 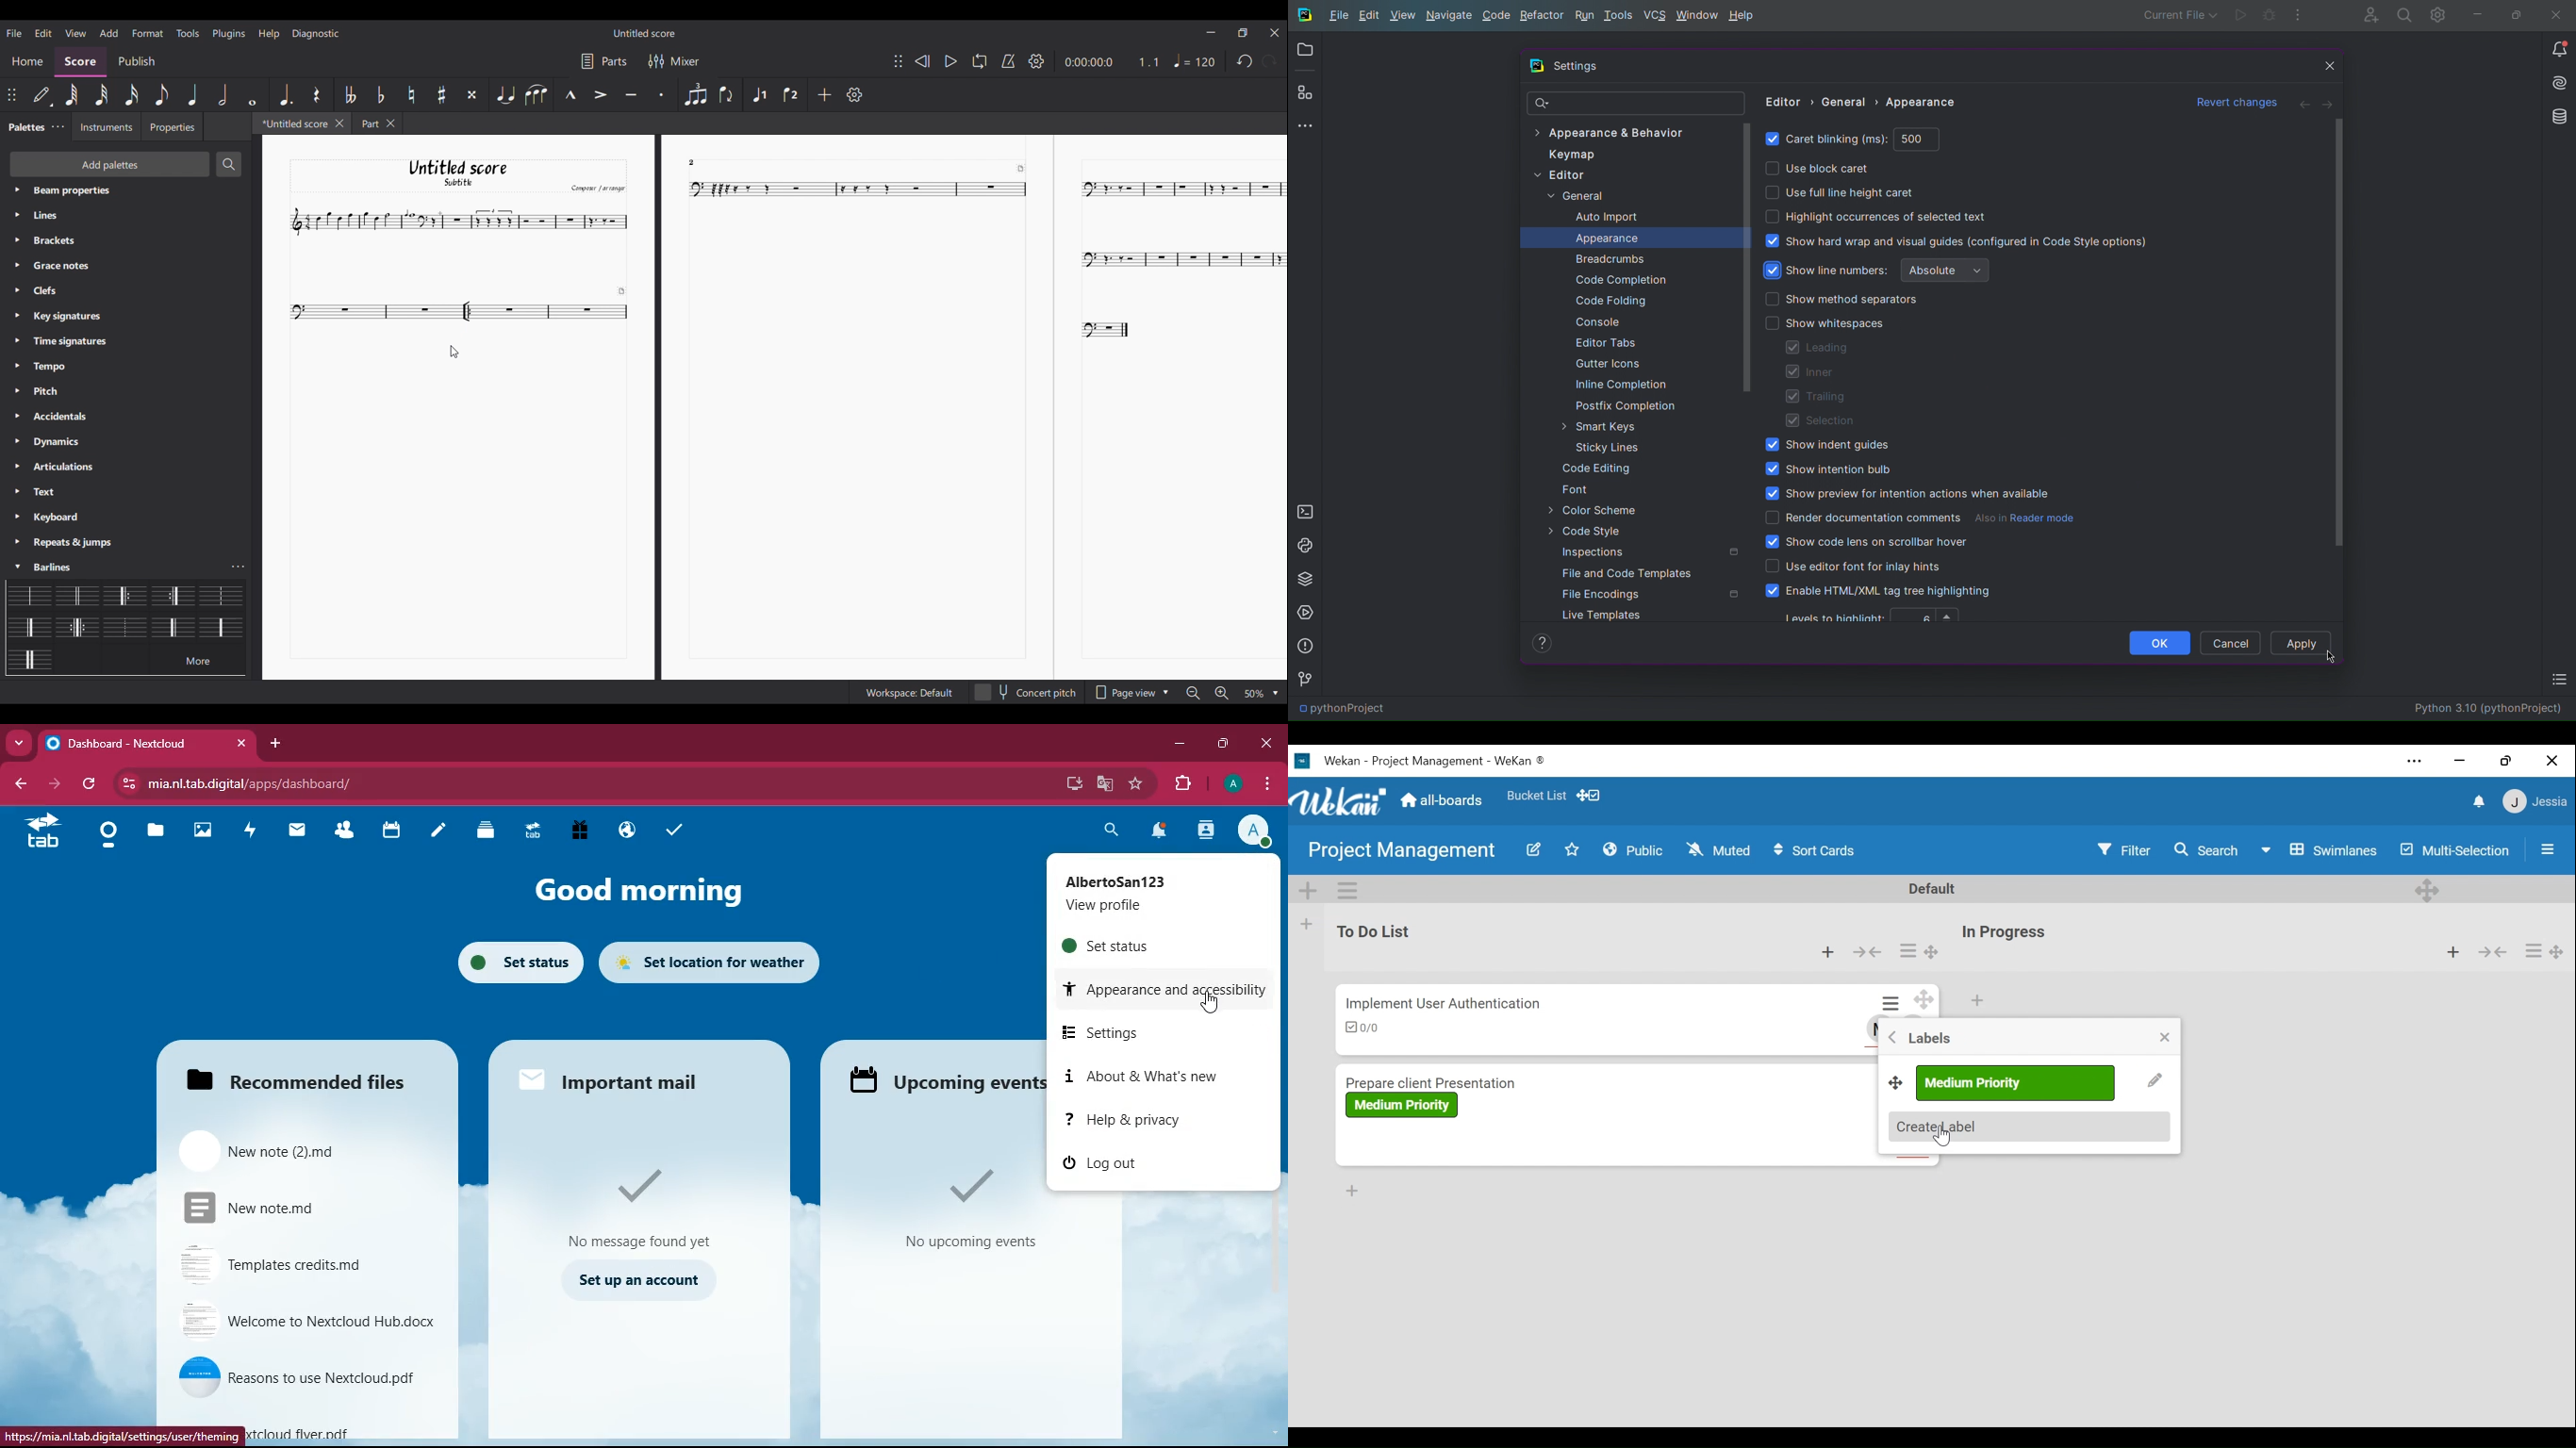 What do you see at coordinates (601, 95) in the screenshot?
I see `Accent` at bounding box center [601, 95].